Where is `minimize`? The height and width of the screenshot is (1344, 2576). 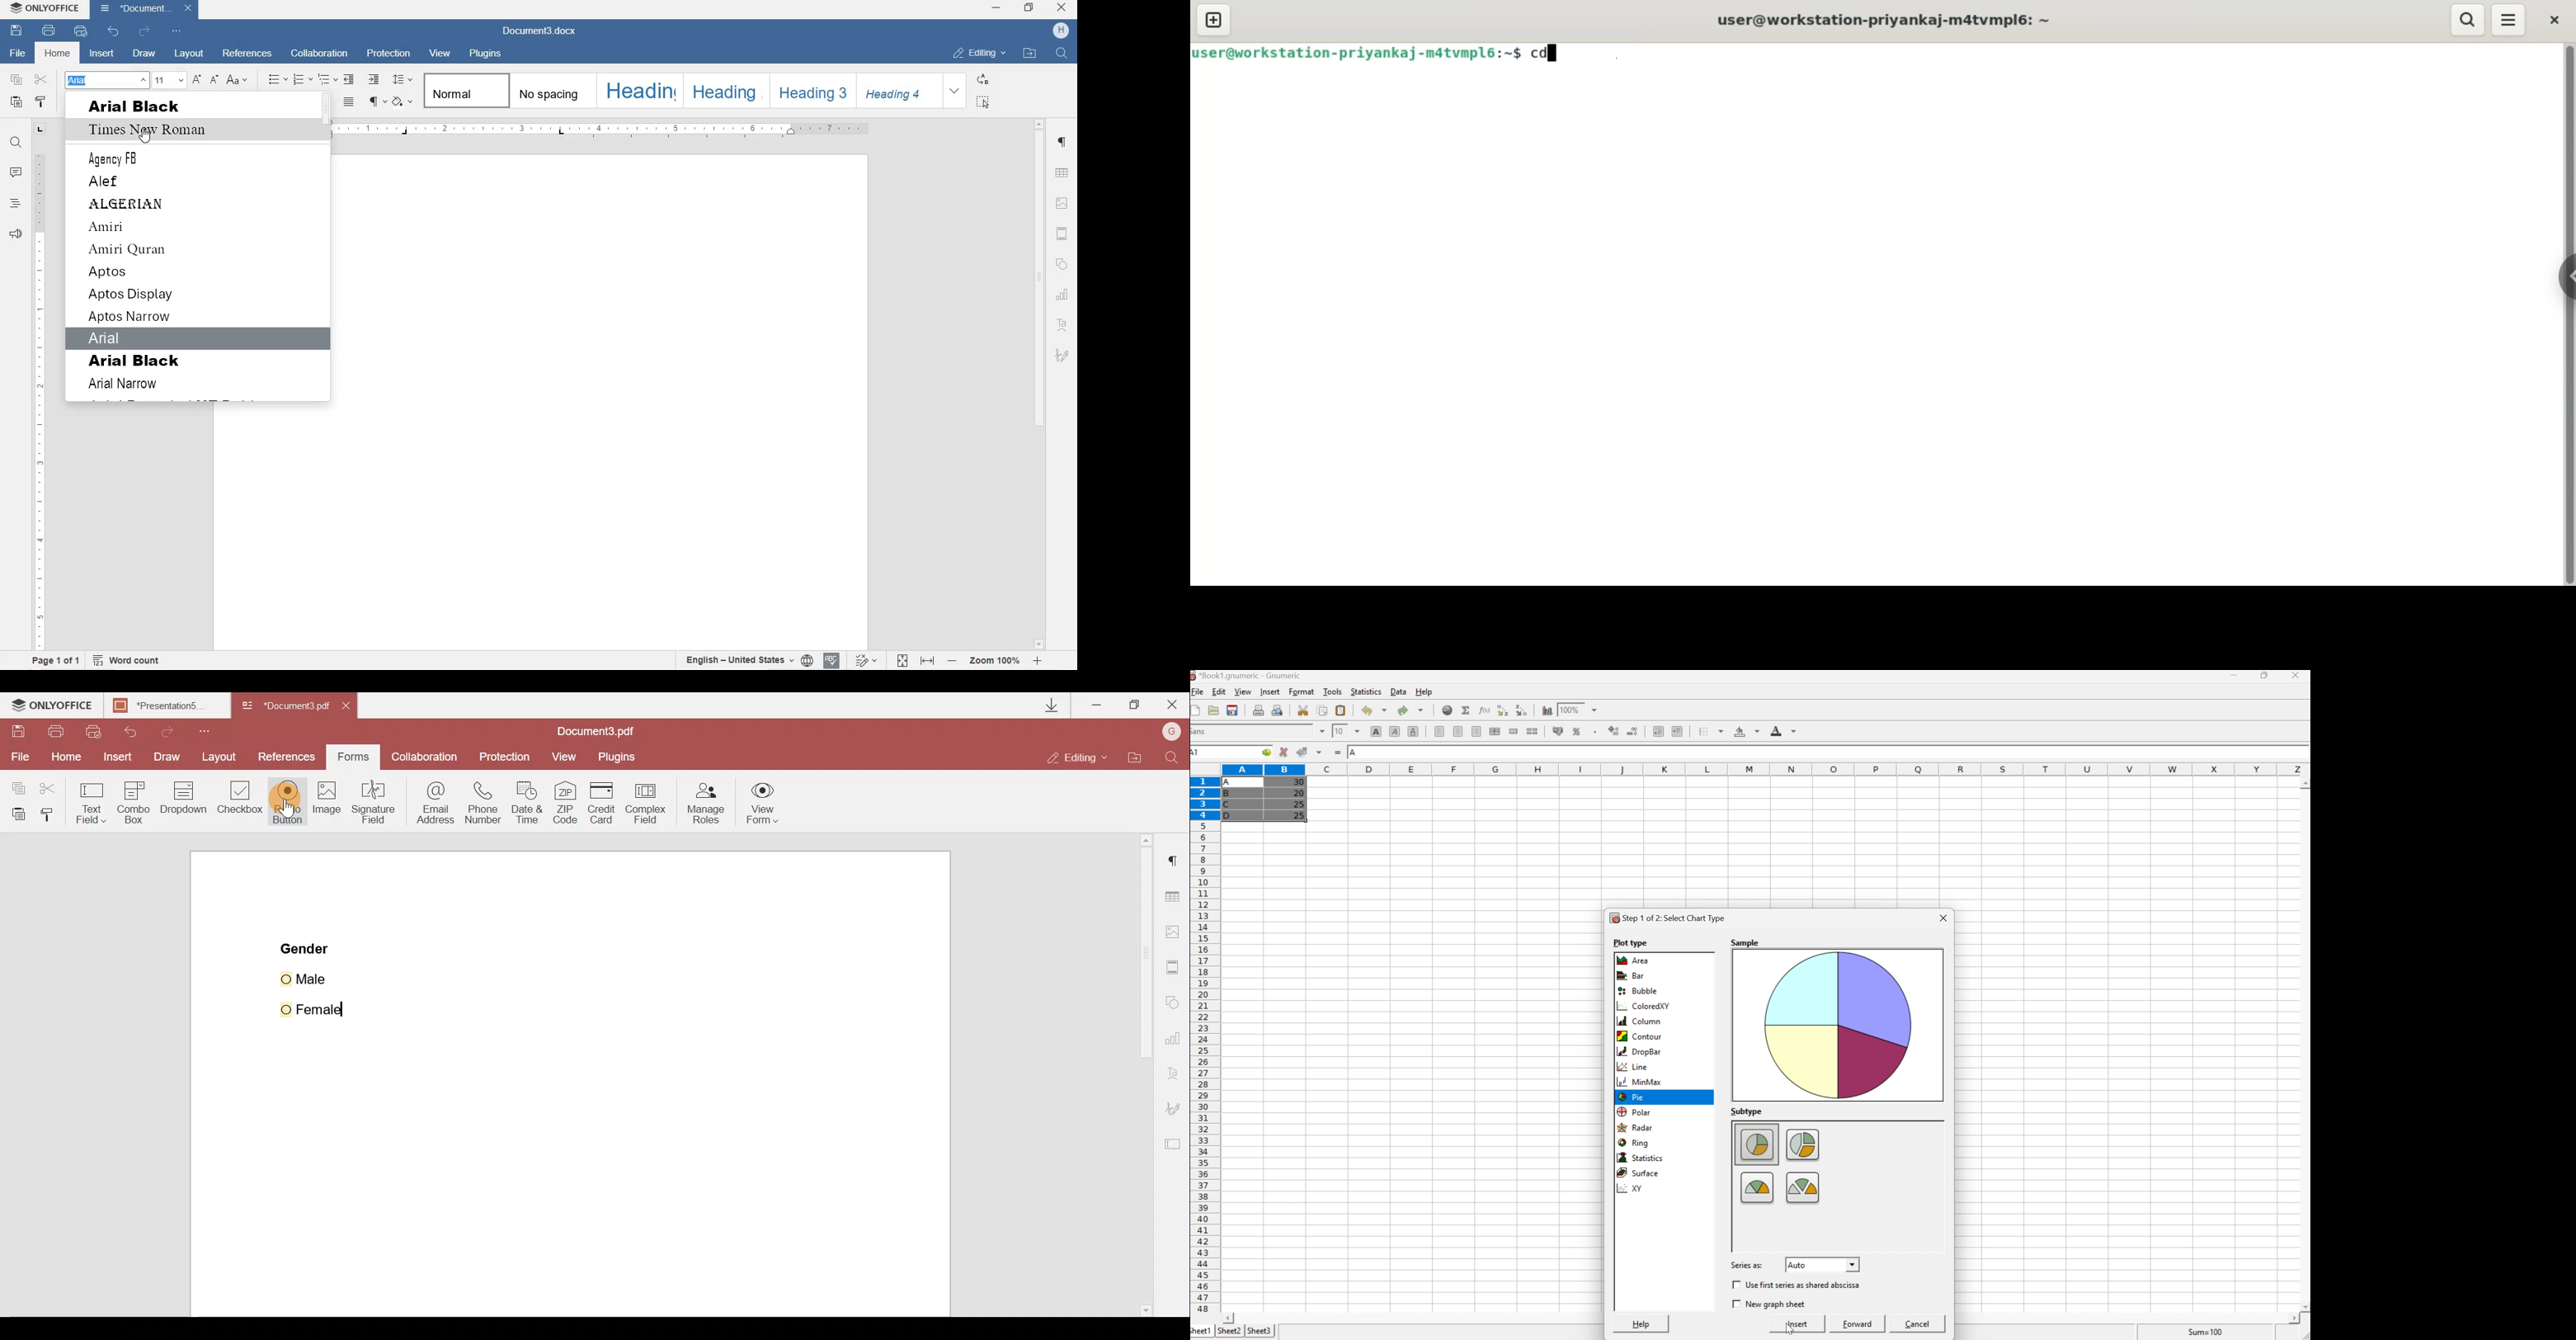
minimize is located at coordinates (996, 9).